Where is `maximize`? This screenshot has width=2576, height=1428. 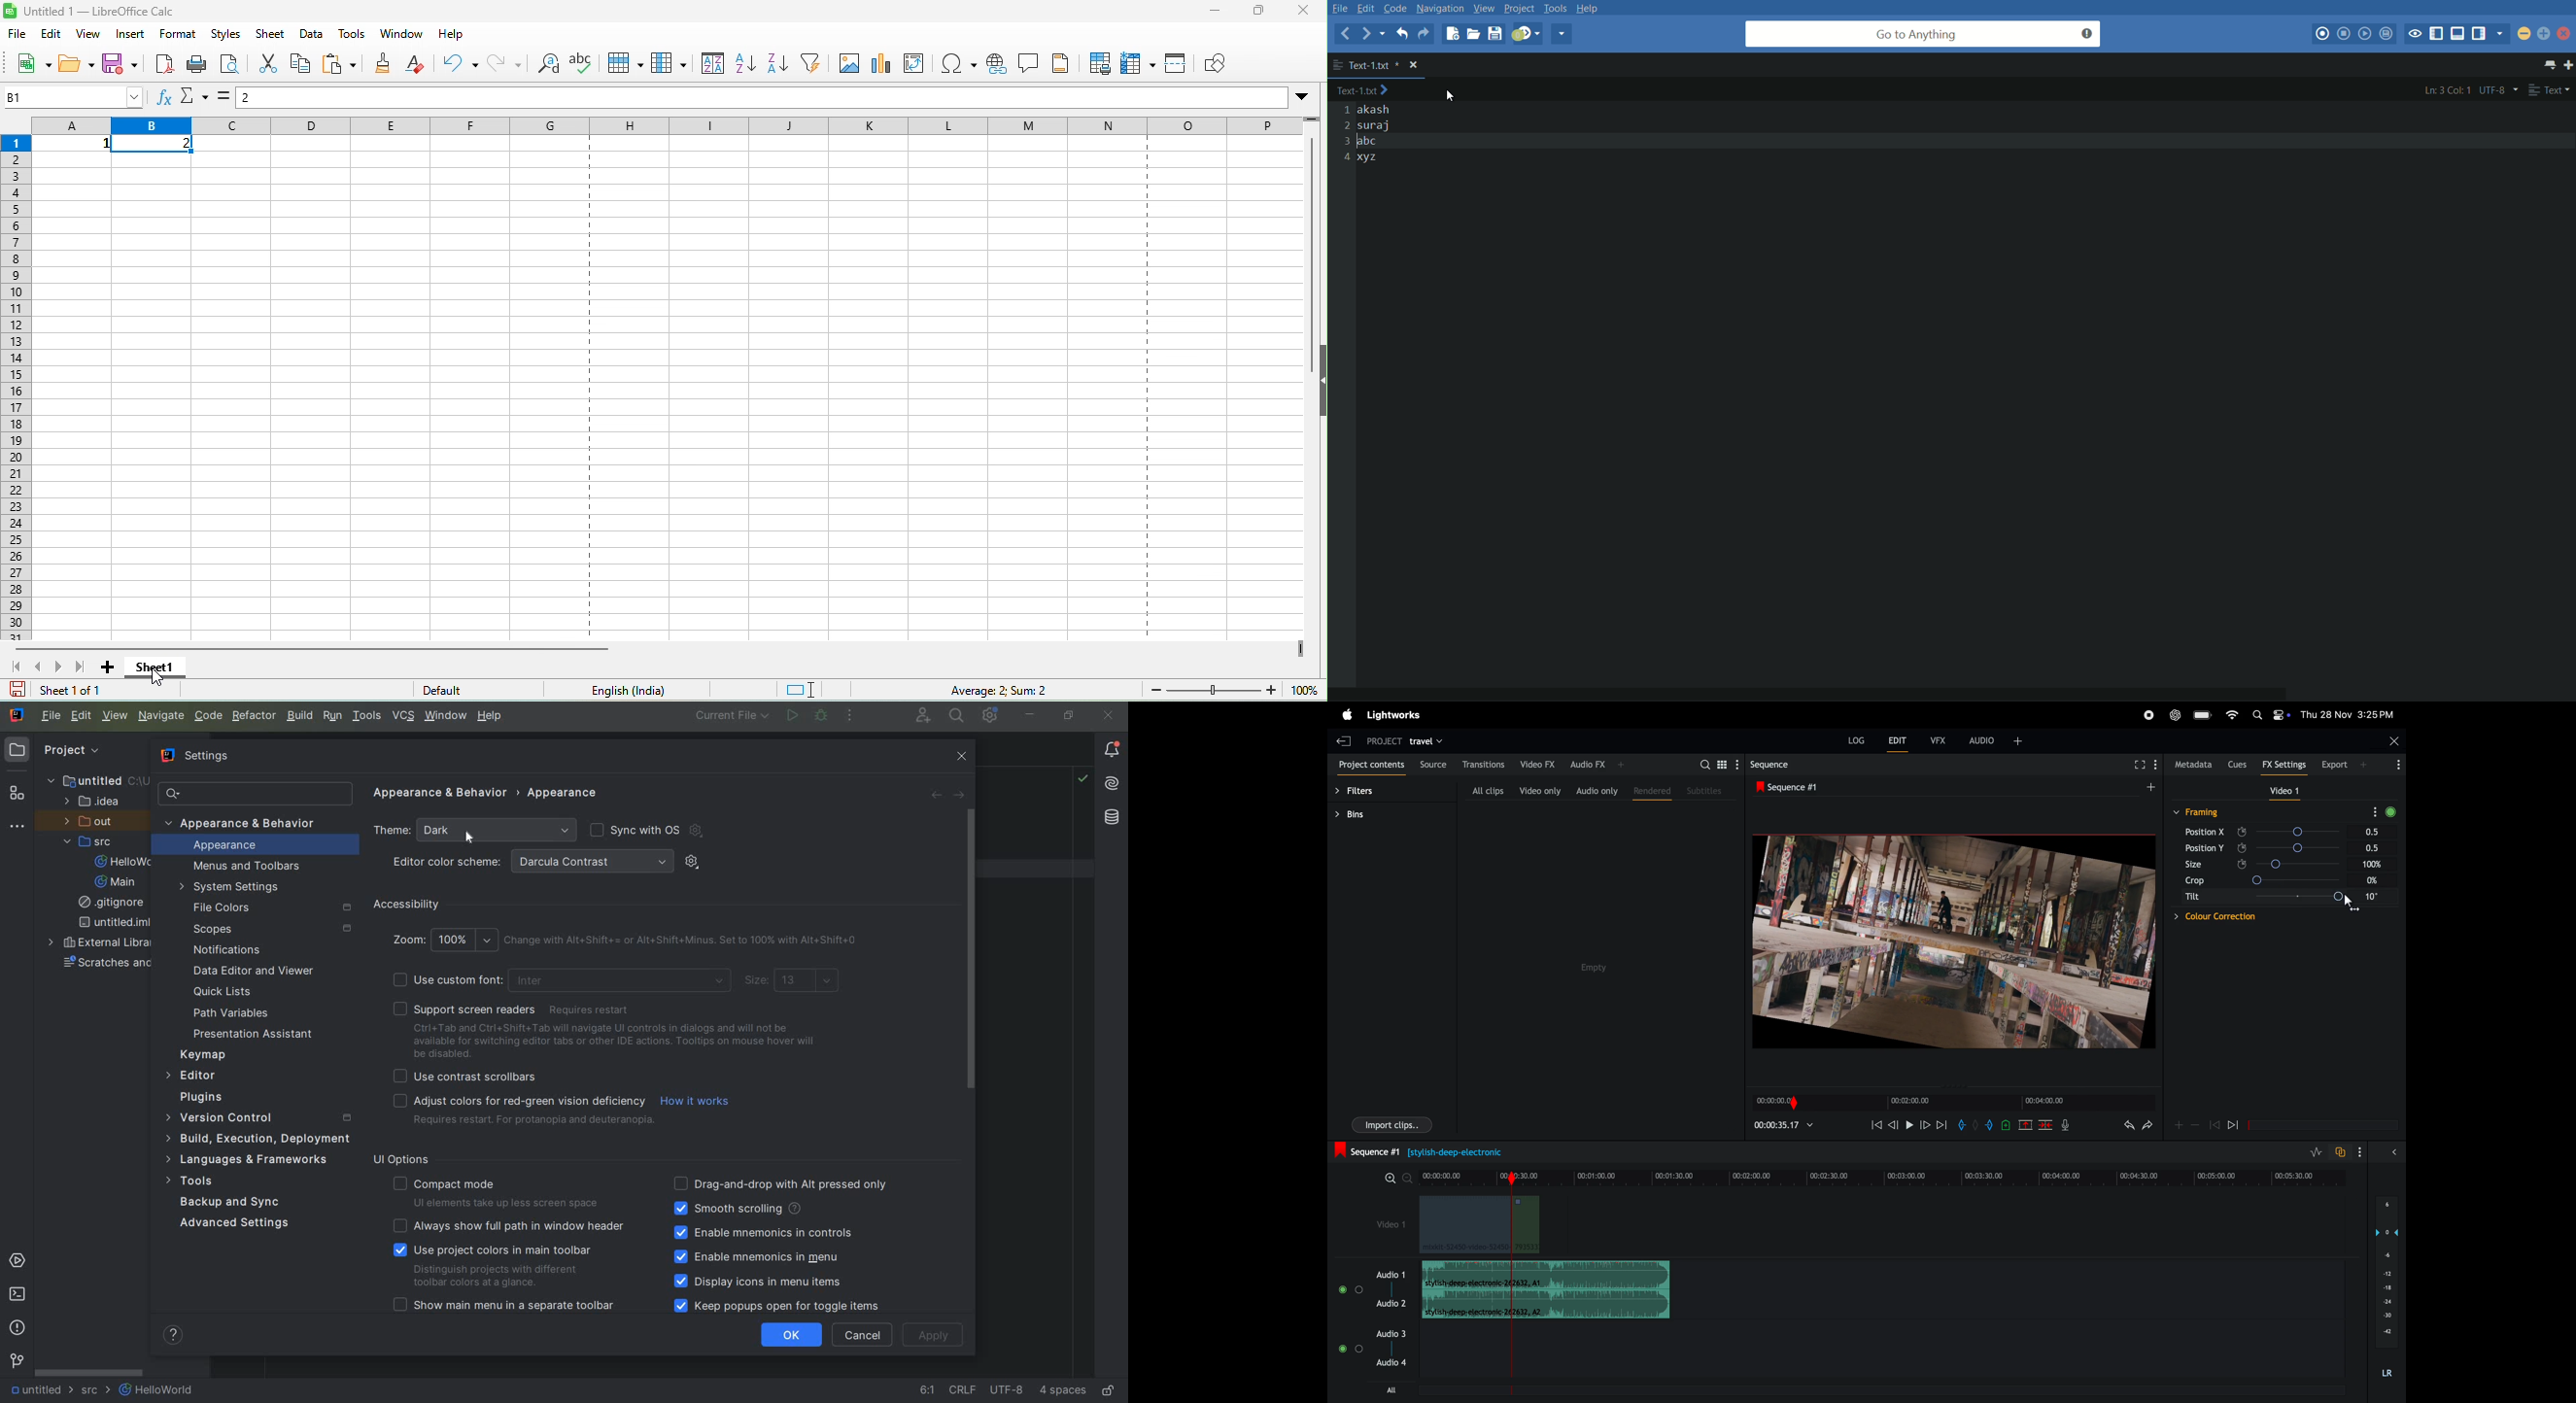
maximize is located at coordinates (1259, 13).